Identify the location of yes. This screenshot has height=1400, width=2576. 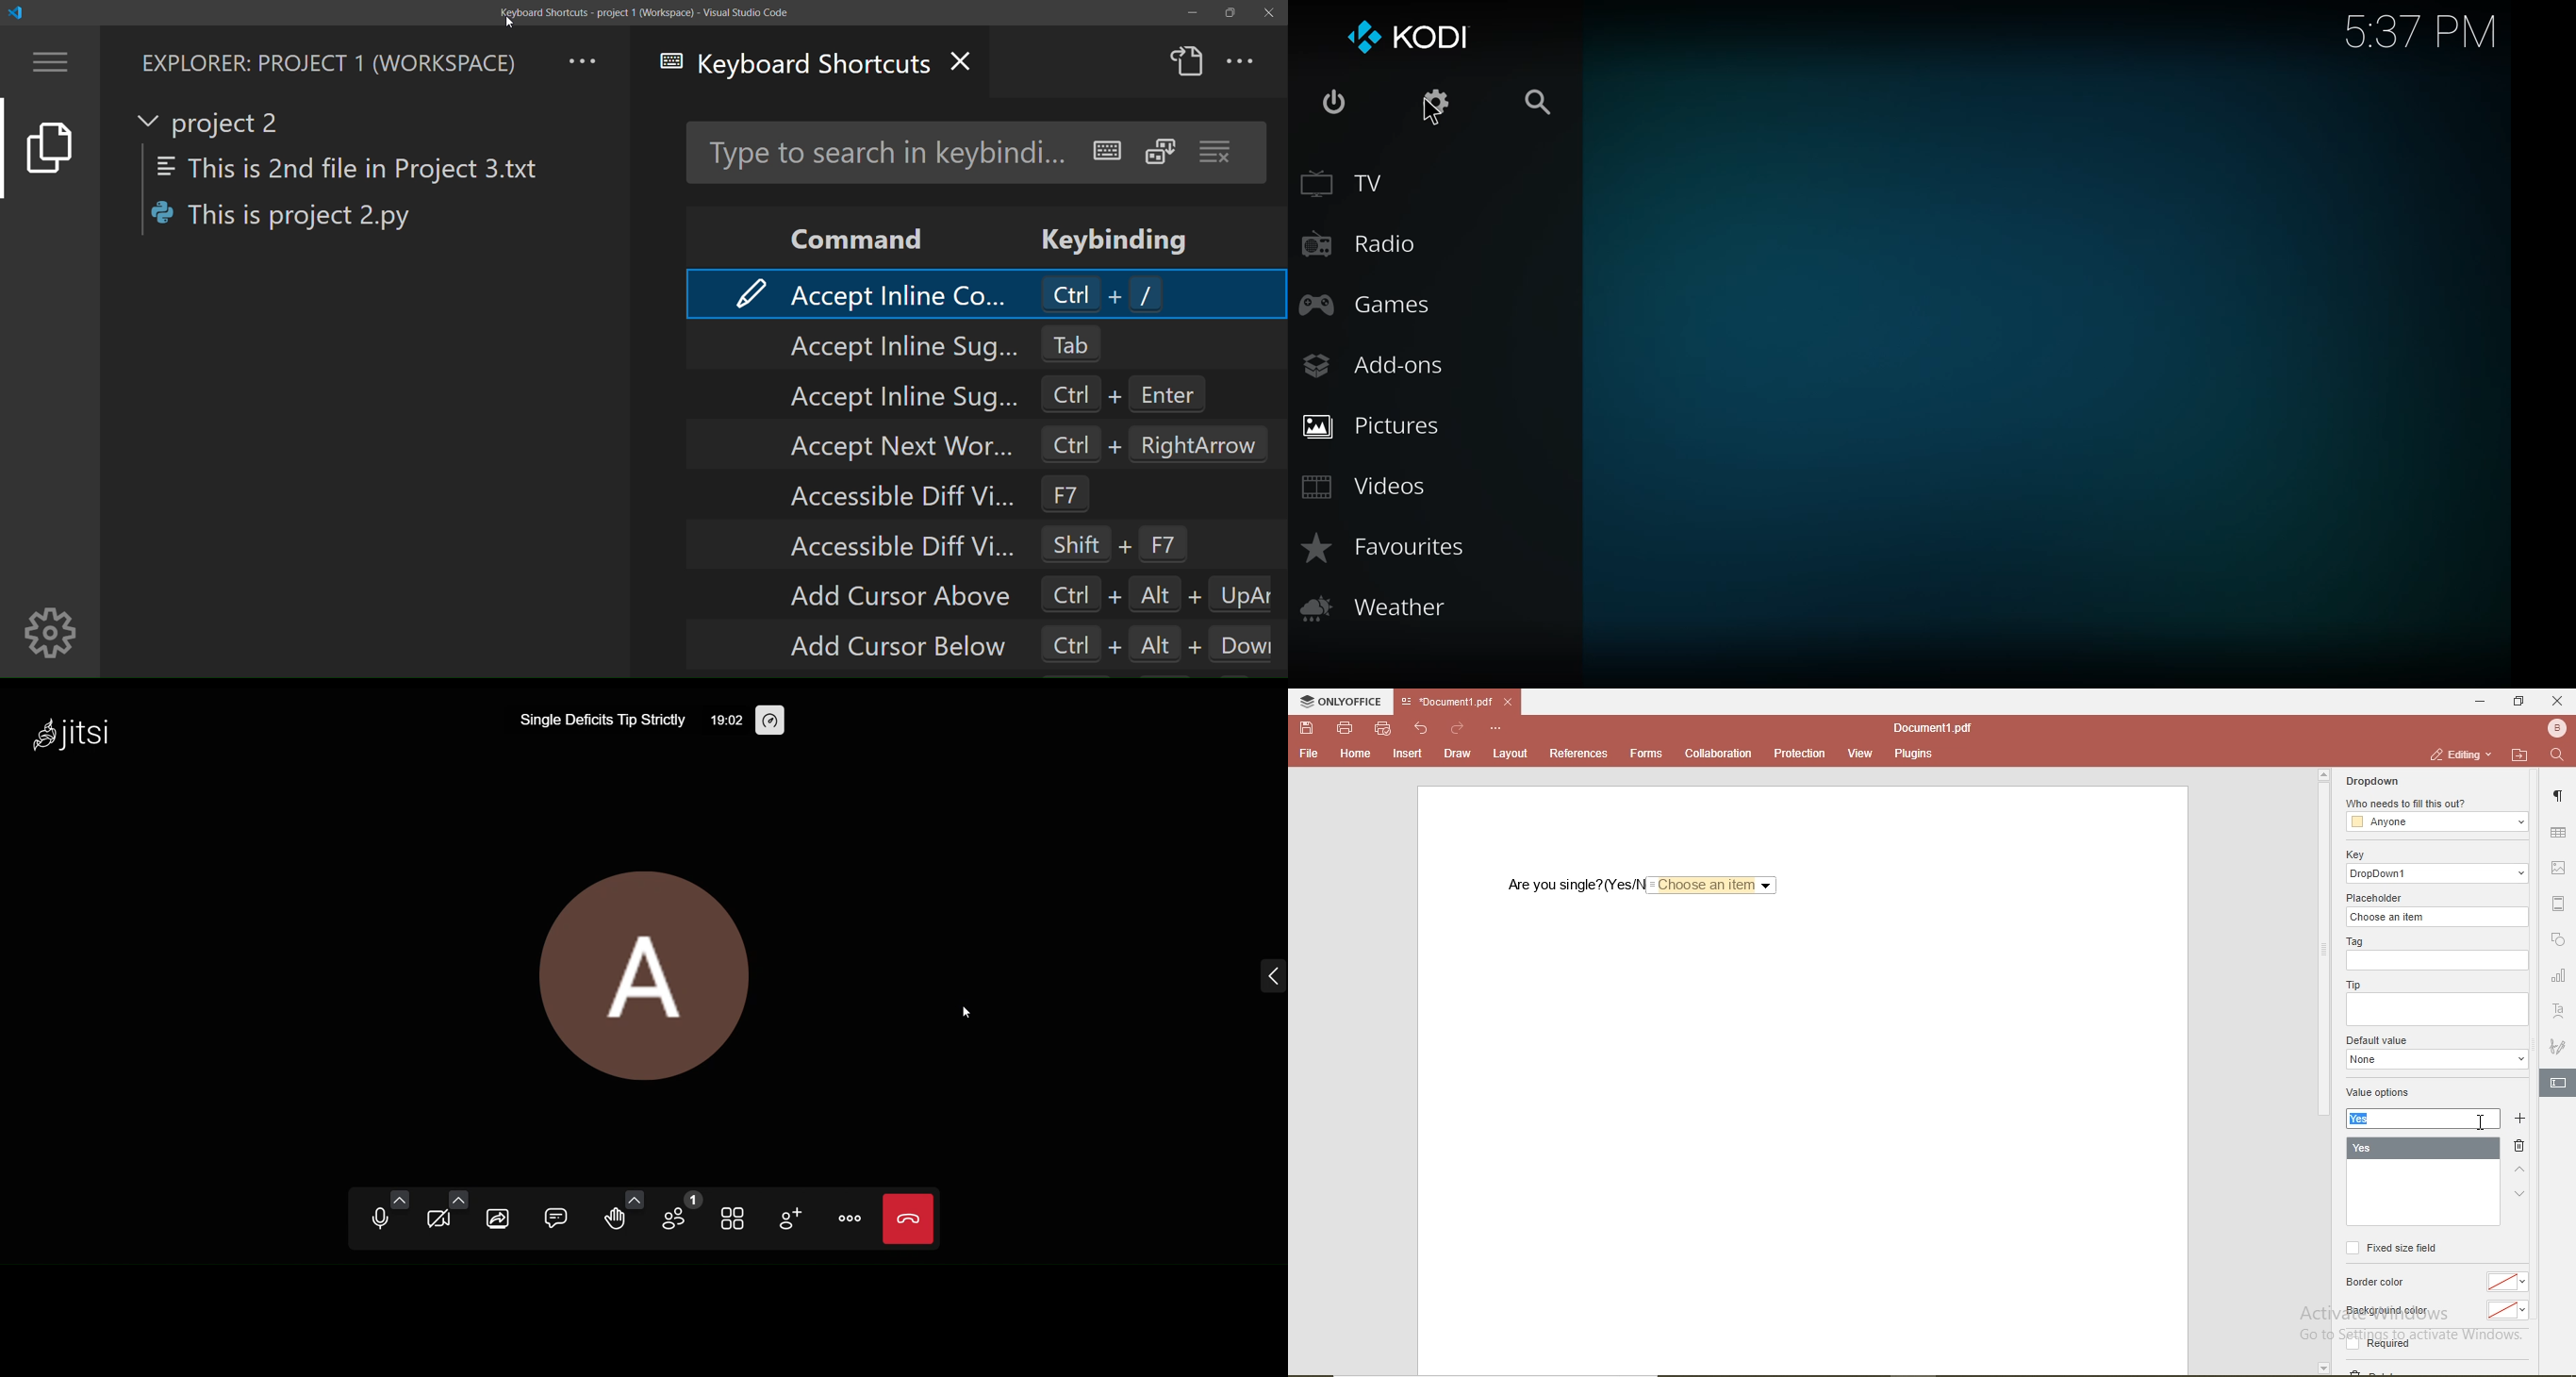
(2364, 1120).